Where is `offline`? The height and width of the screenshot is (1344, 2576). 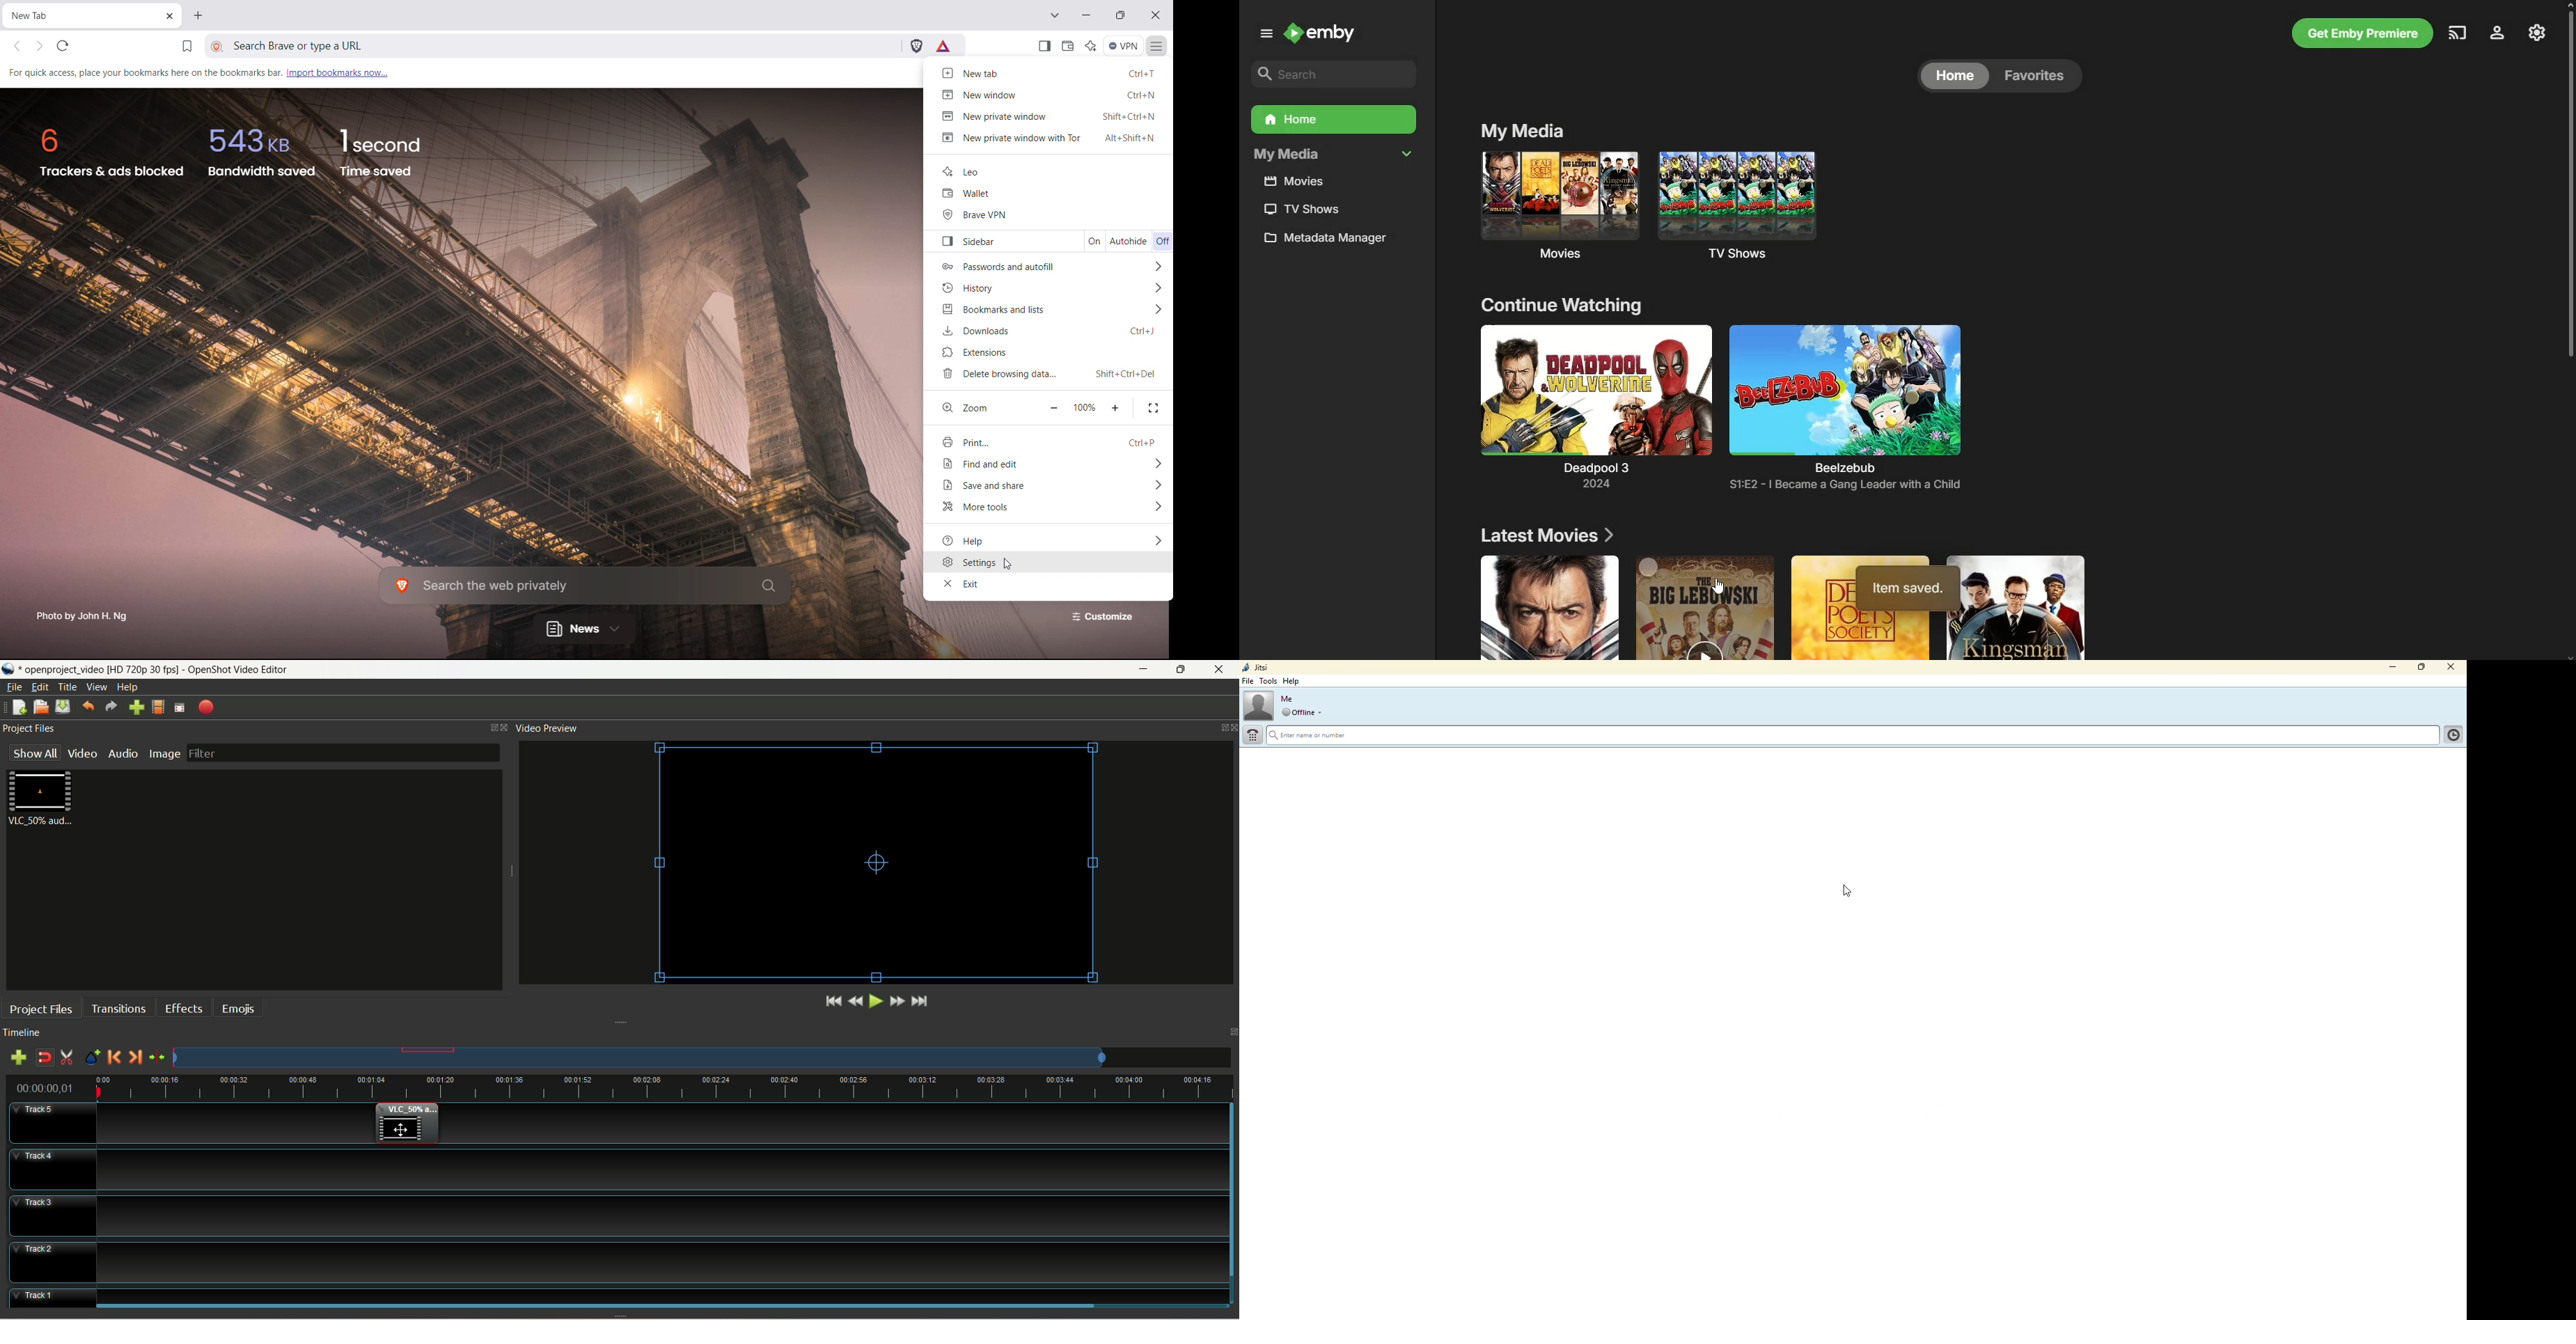
offline is located at coordinates (1298, 712).